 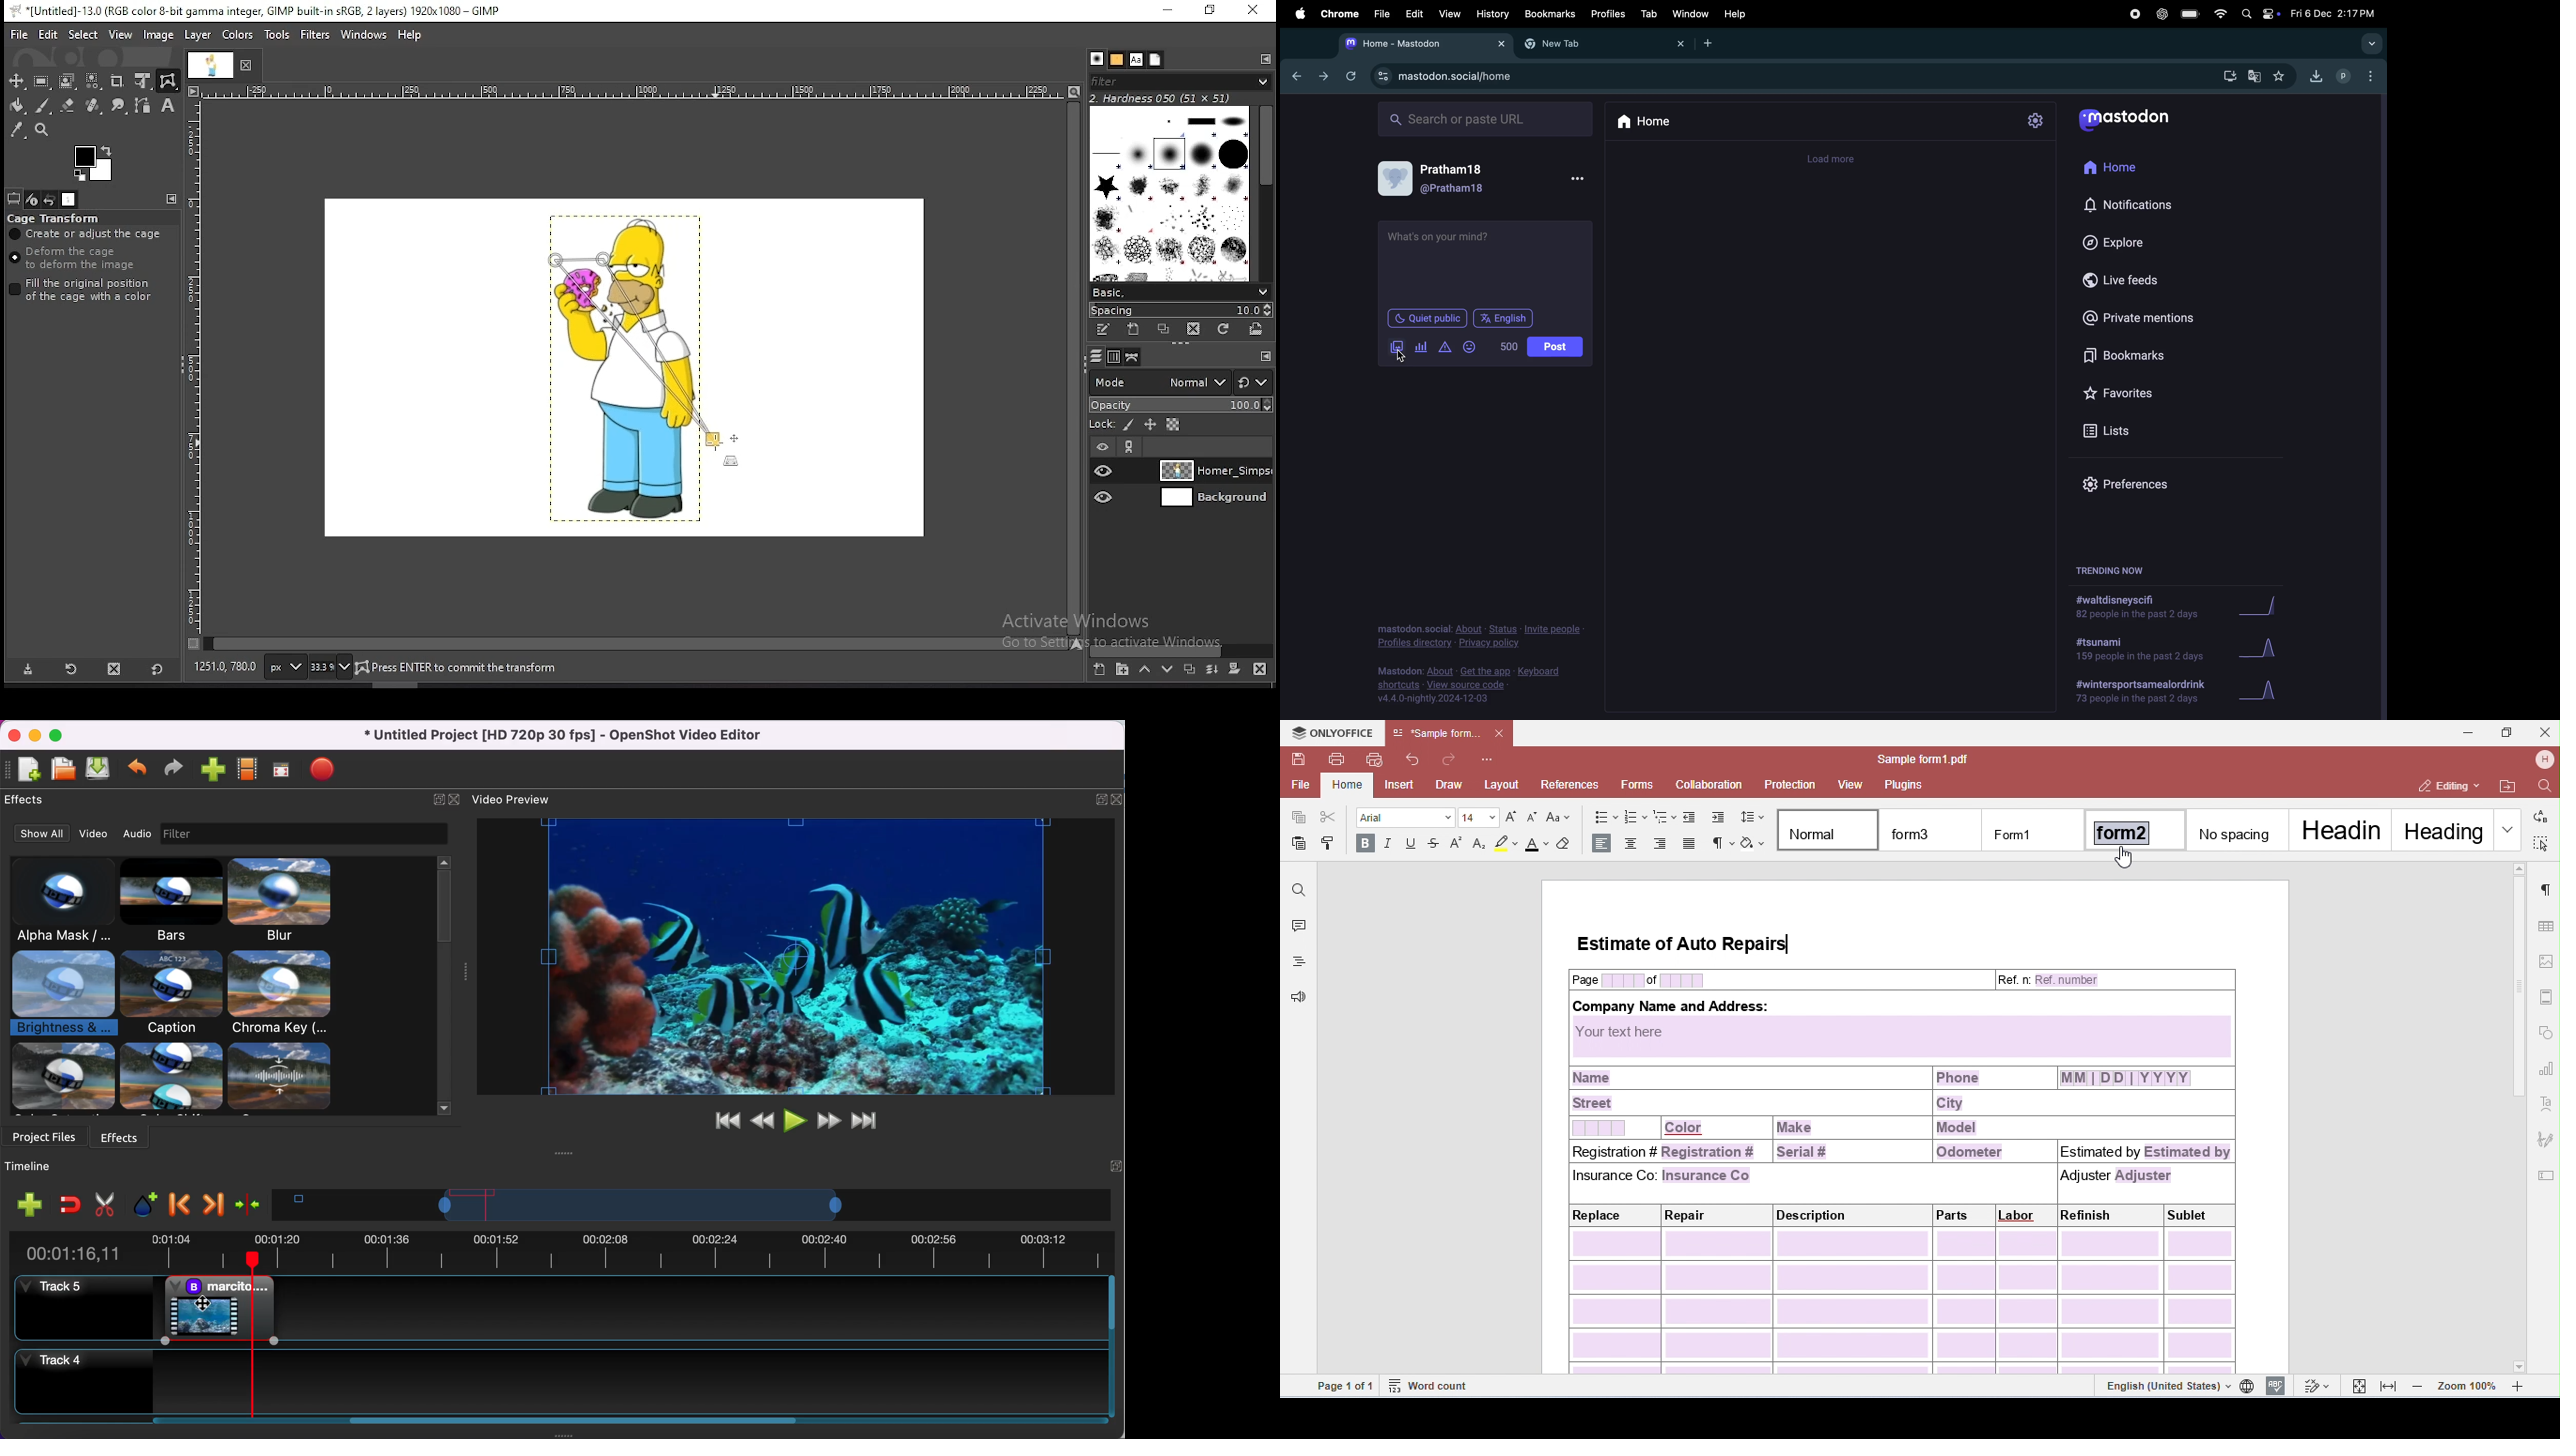 What do you see at coordinates (1123, 670) in the screenshot?
I see `create a new layer group` at bounding box center [1123, 670].